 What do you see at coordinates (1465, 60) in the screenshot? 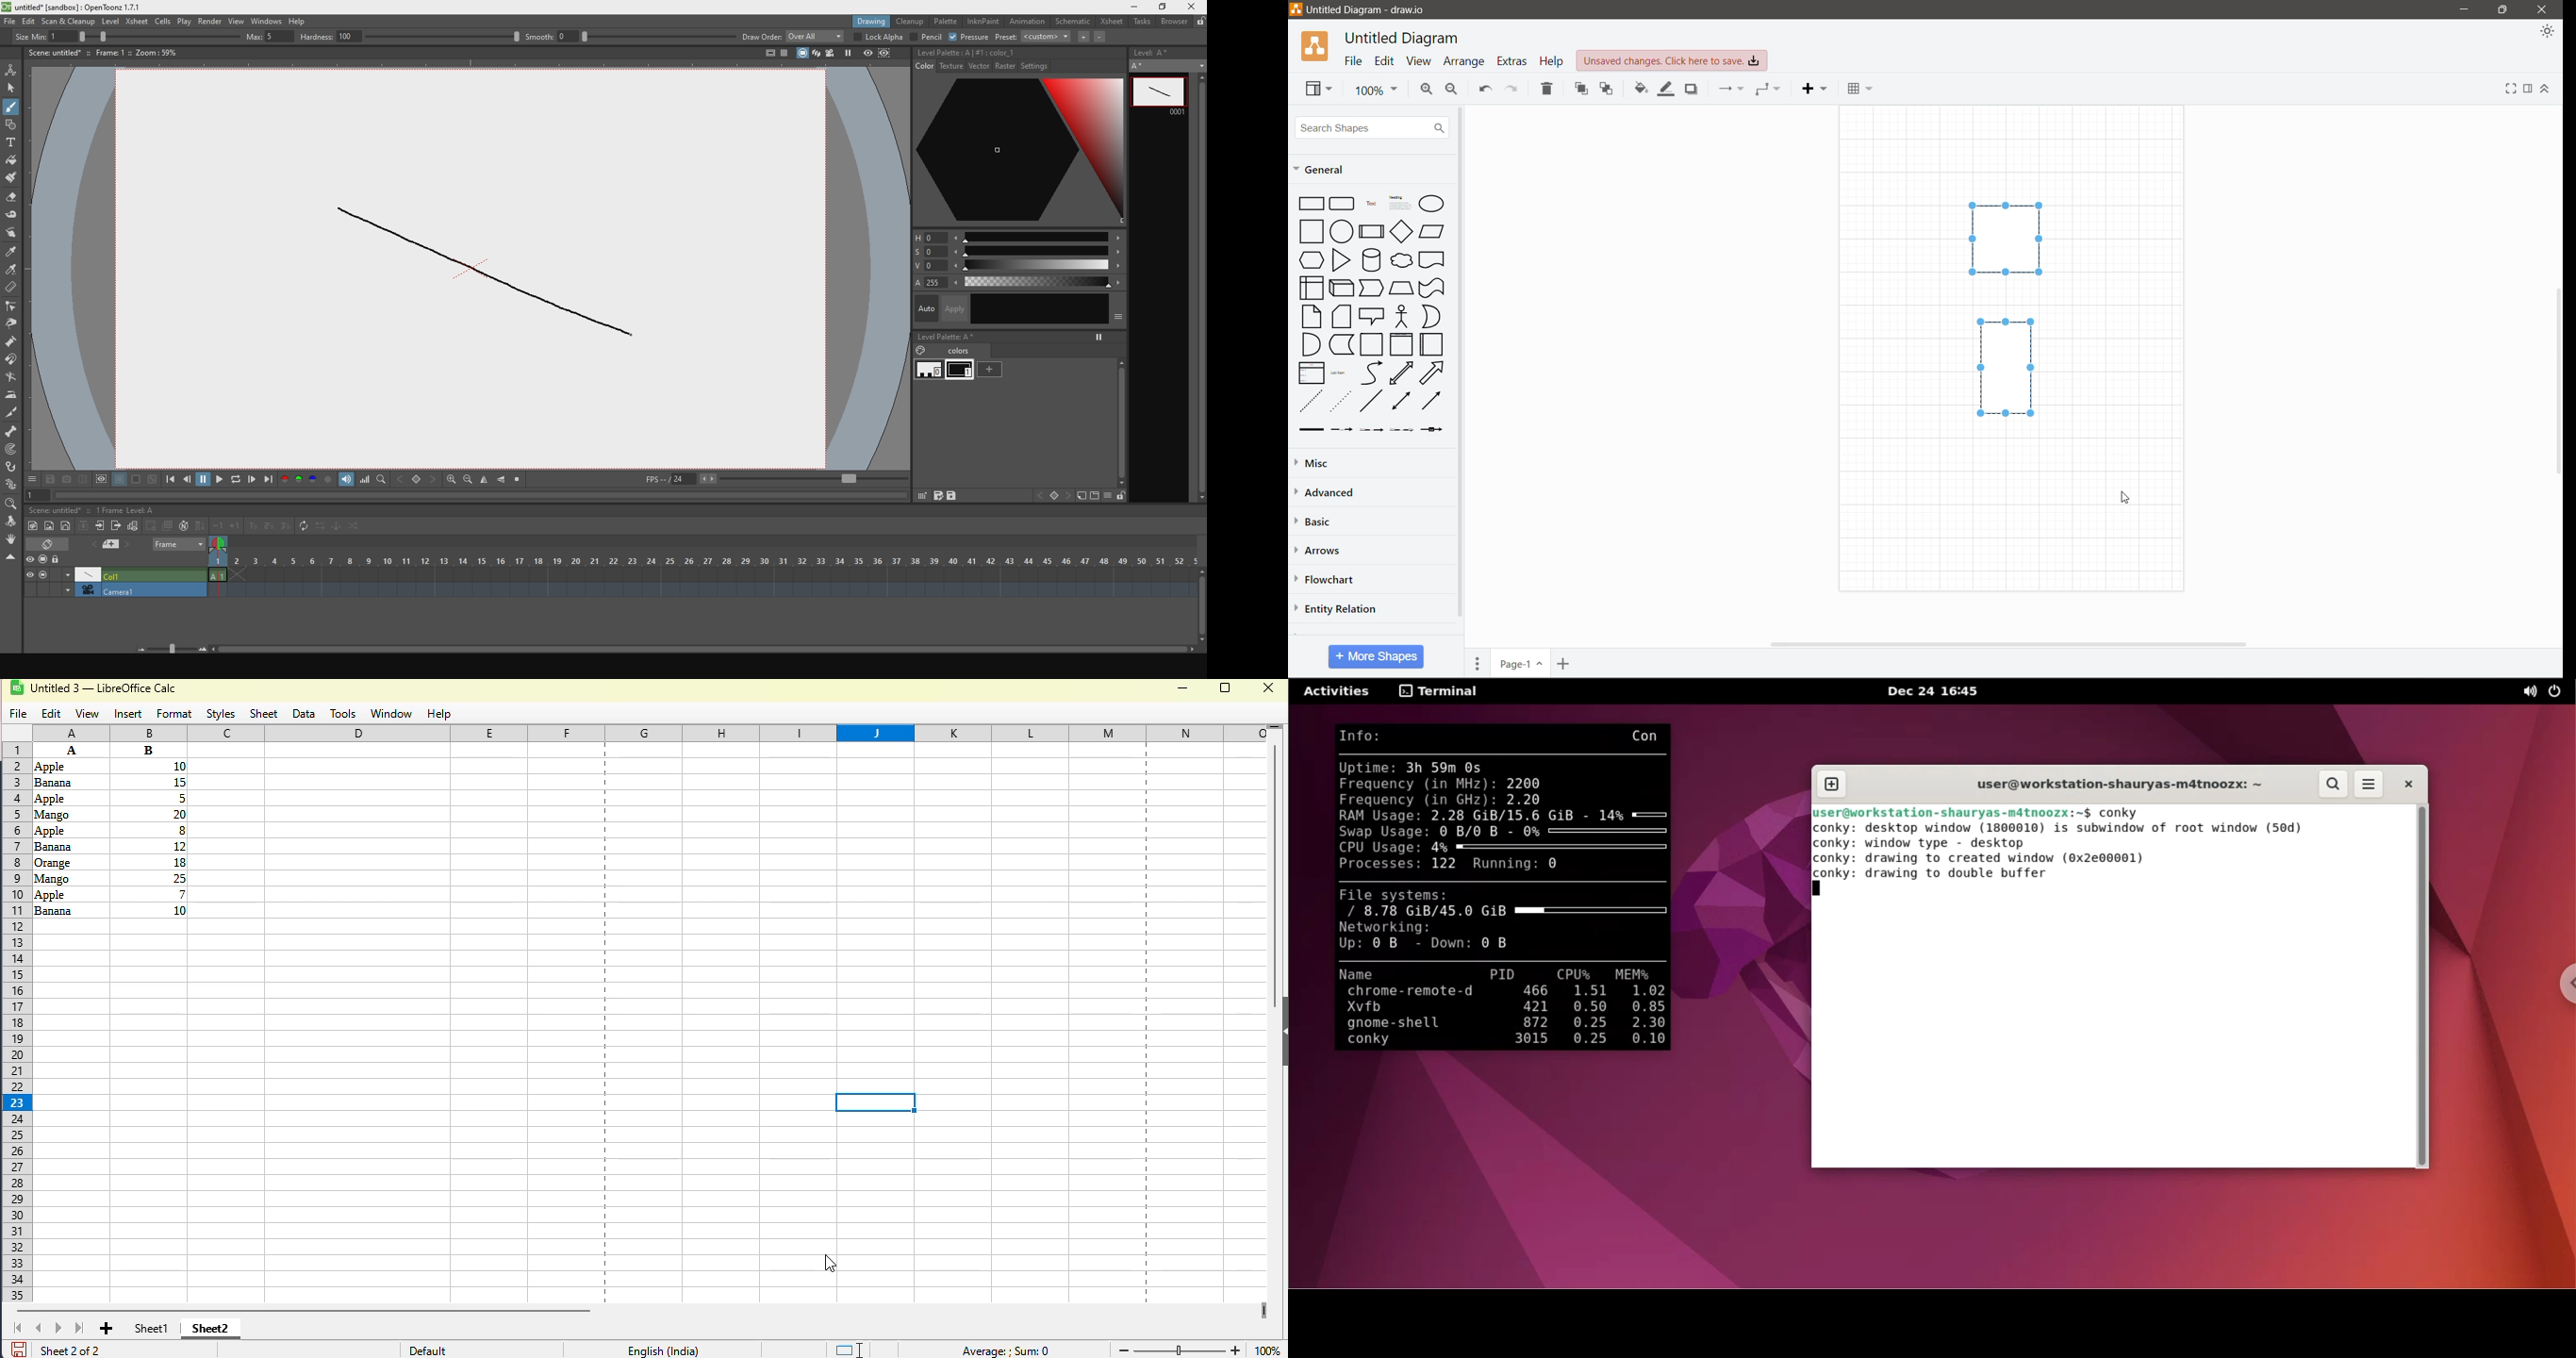
I see `Arrange` at bounding box center [1465, 60].